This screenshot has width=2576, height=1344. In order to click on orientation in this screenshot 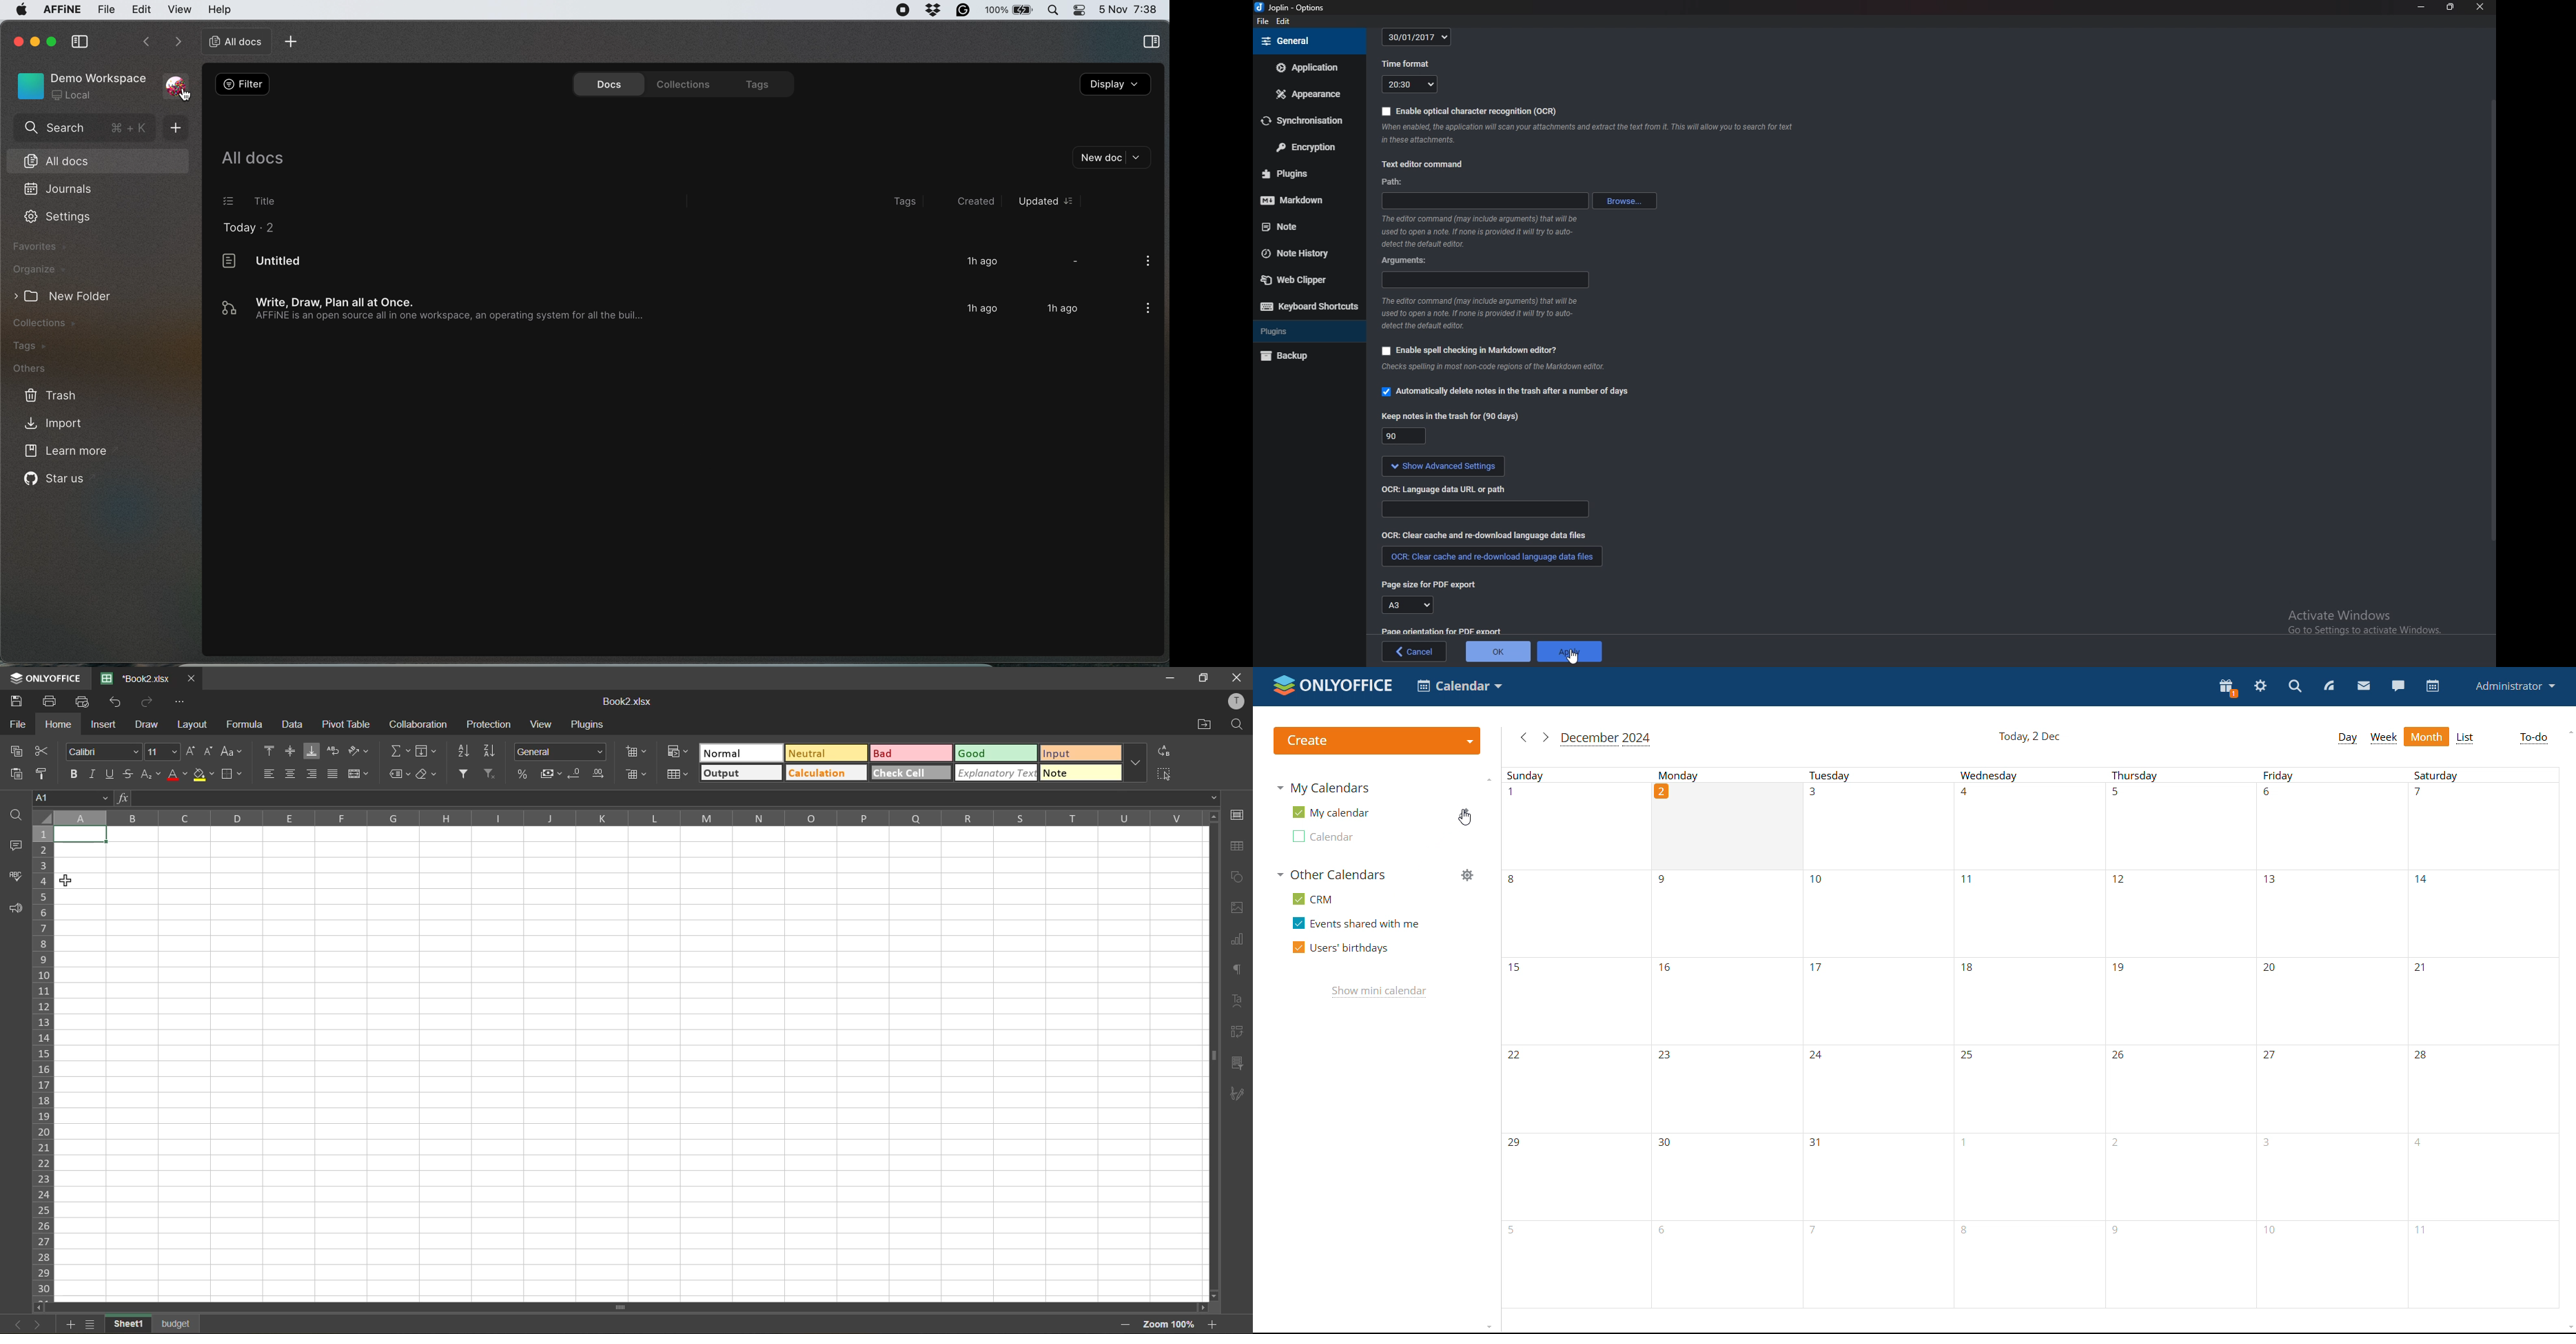, I will do `click(360, 751)`.